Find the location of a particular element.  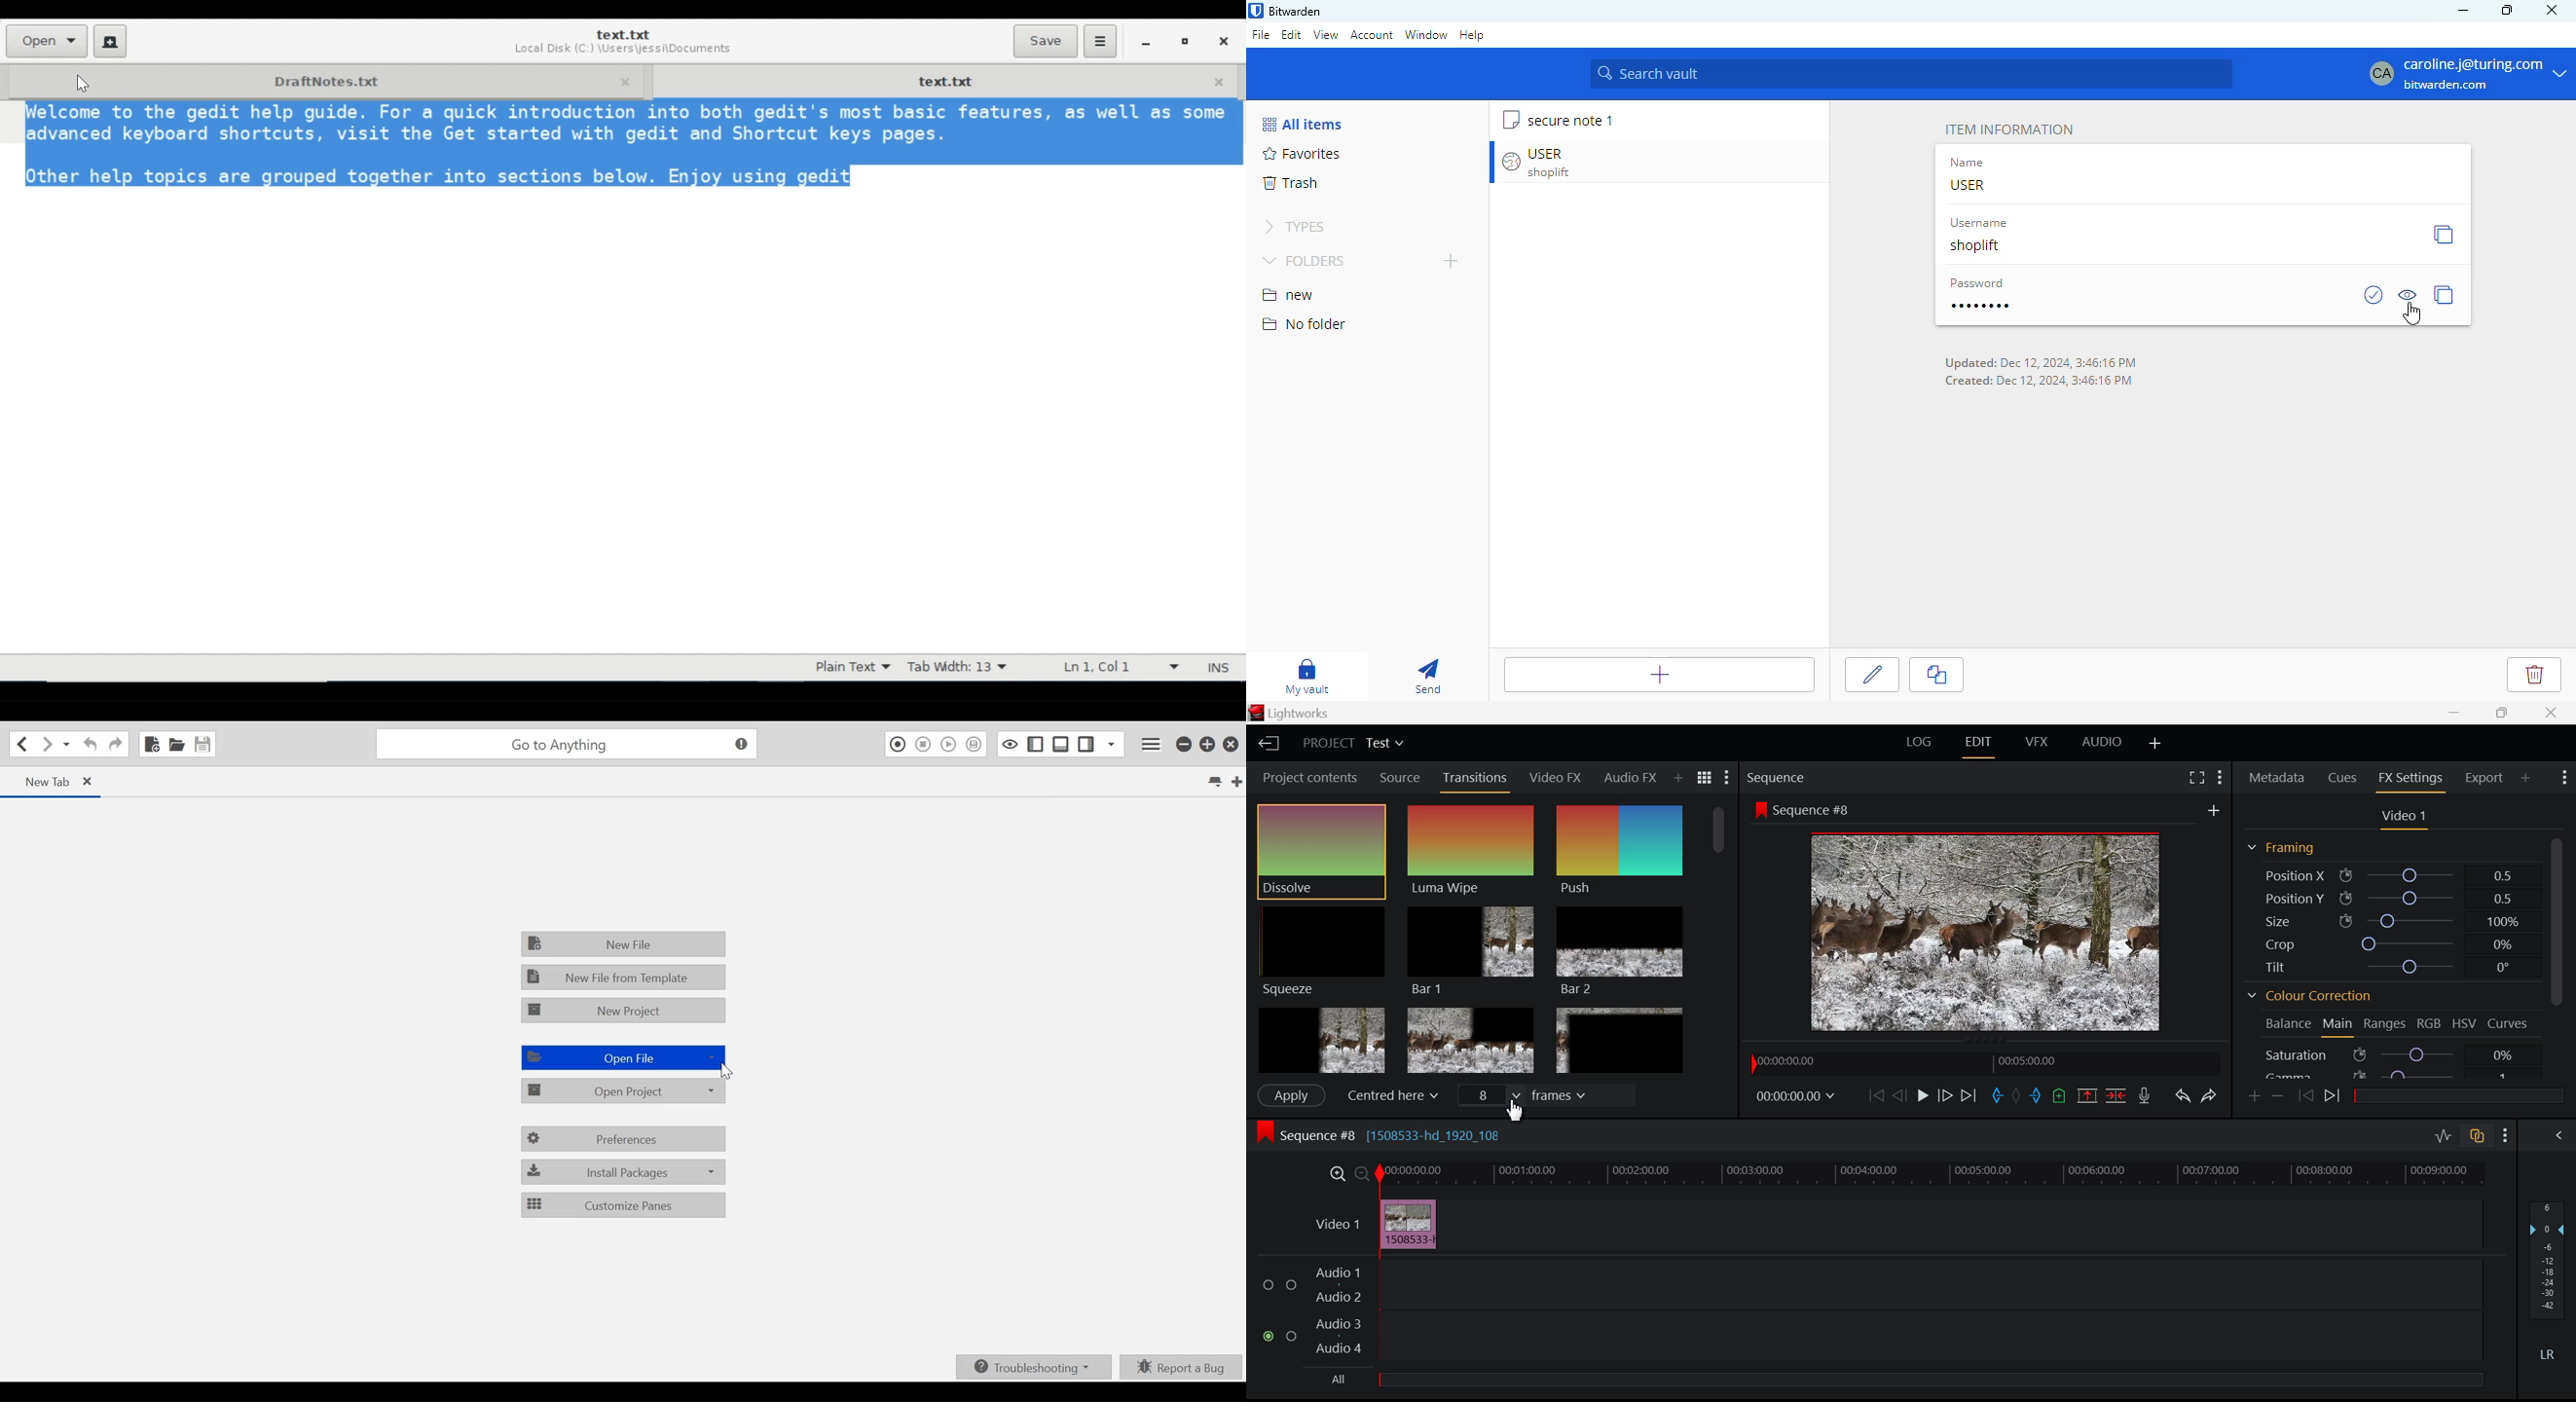

Redo is located at coordinates (2209, 1095).